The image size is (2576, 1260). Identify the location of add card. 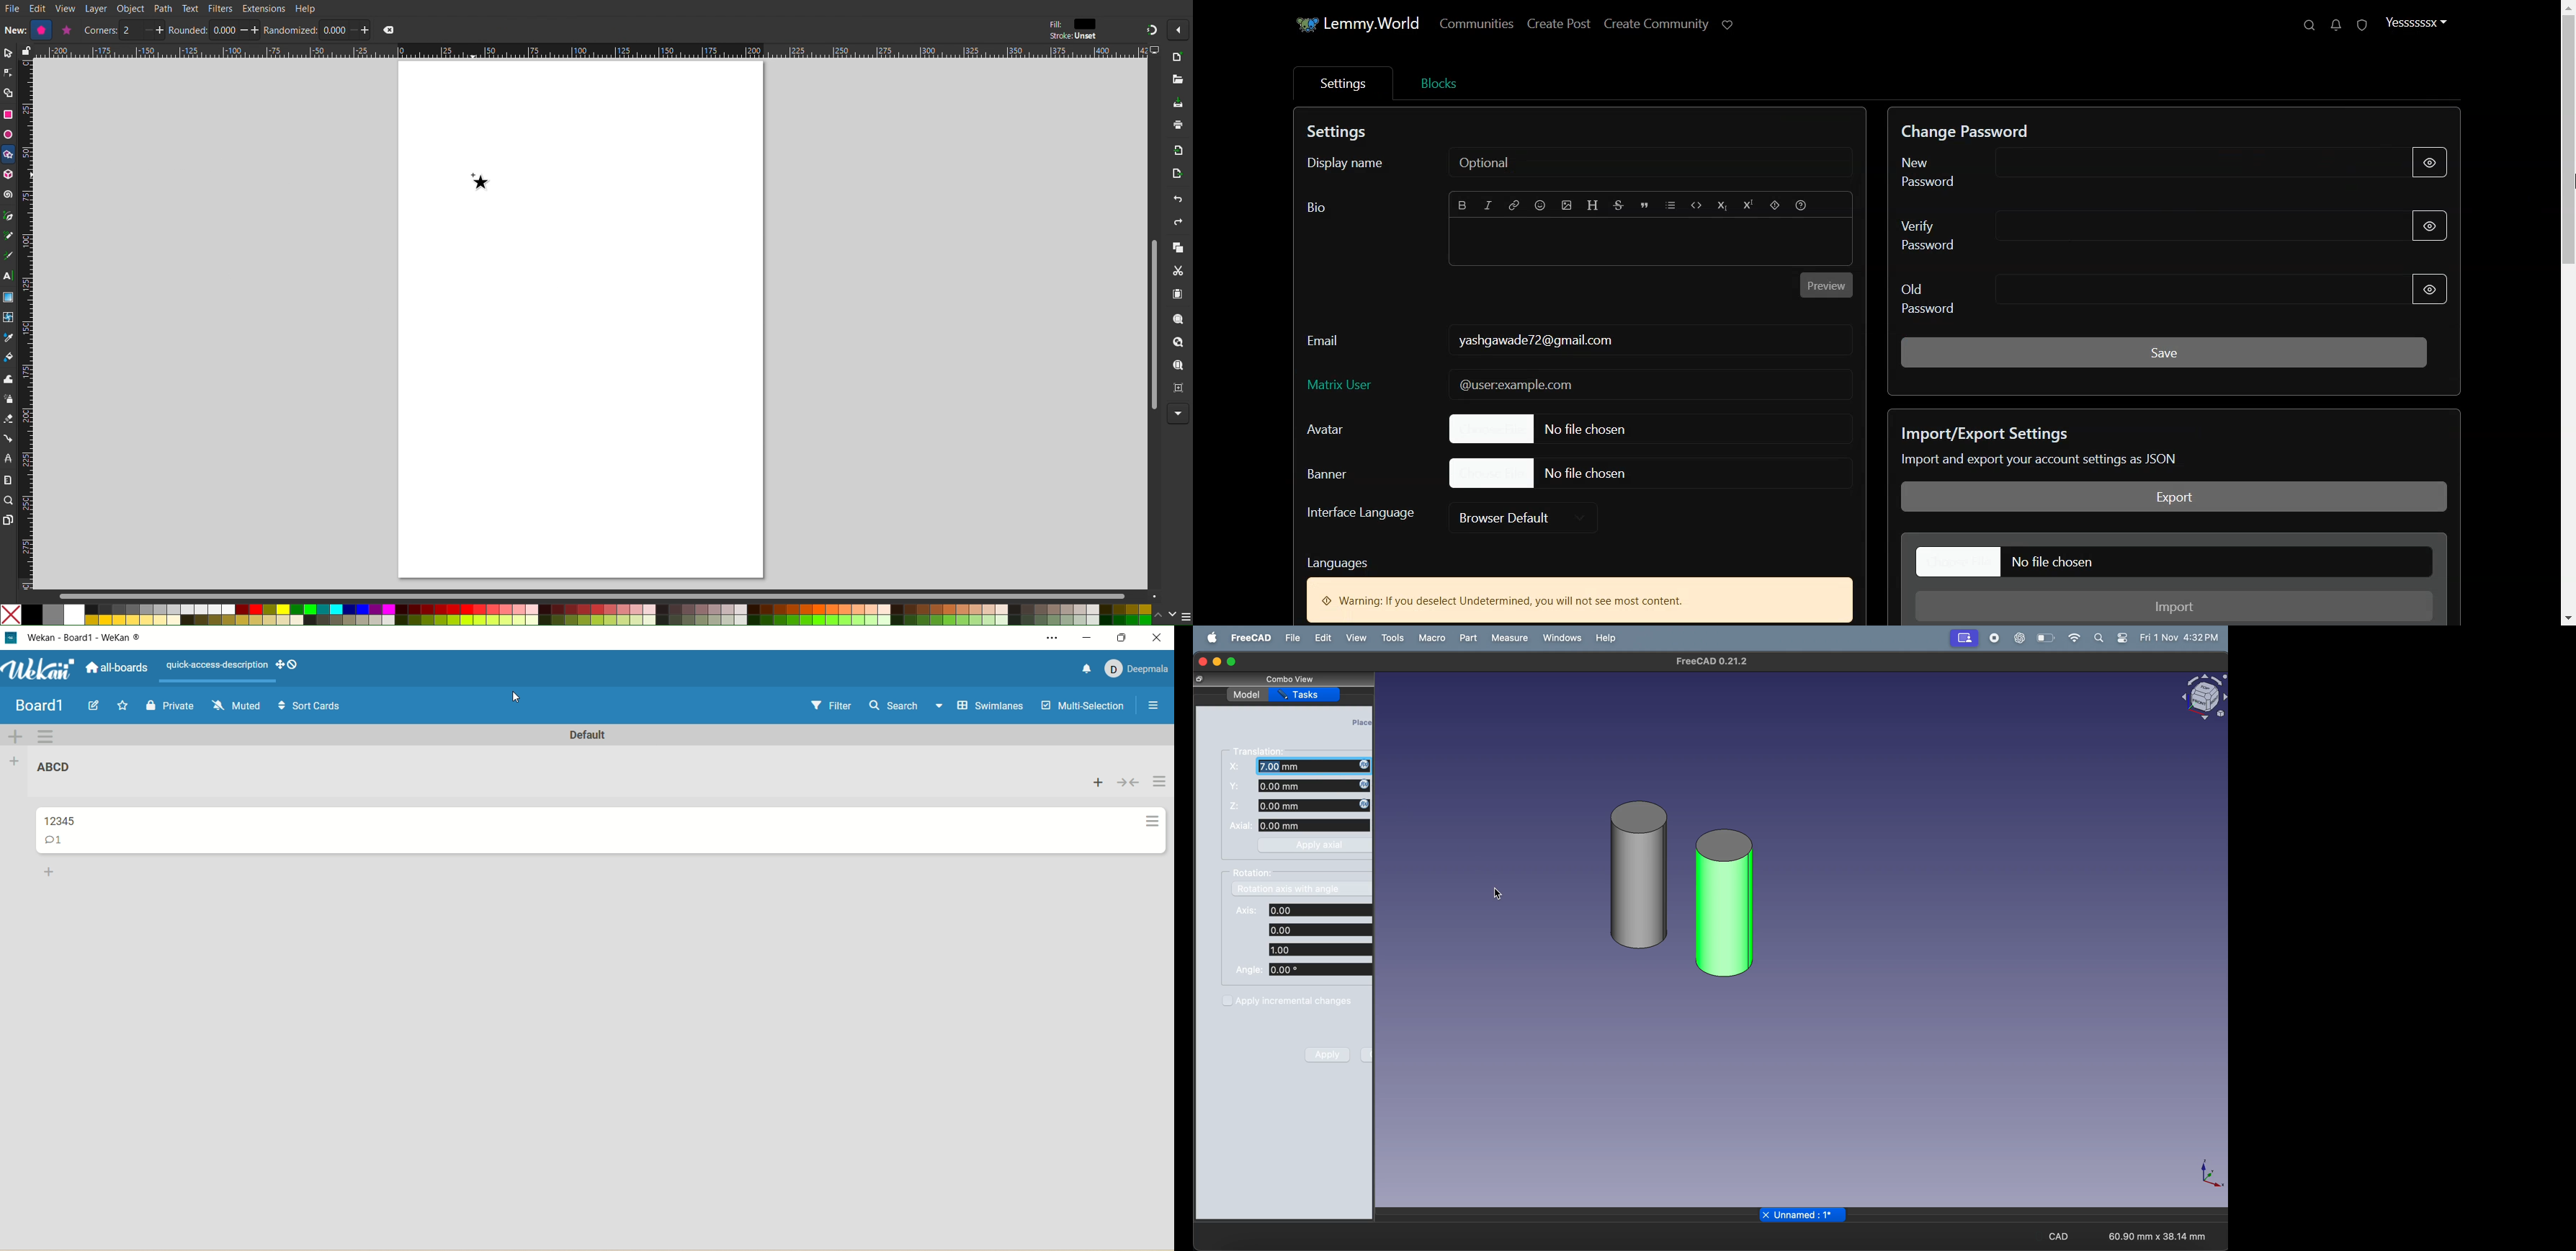
(50, 873).